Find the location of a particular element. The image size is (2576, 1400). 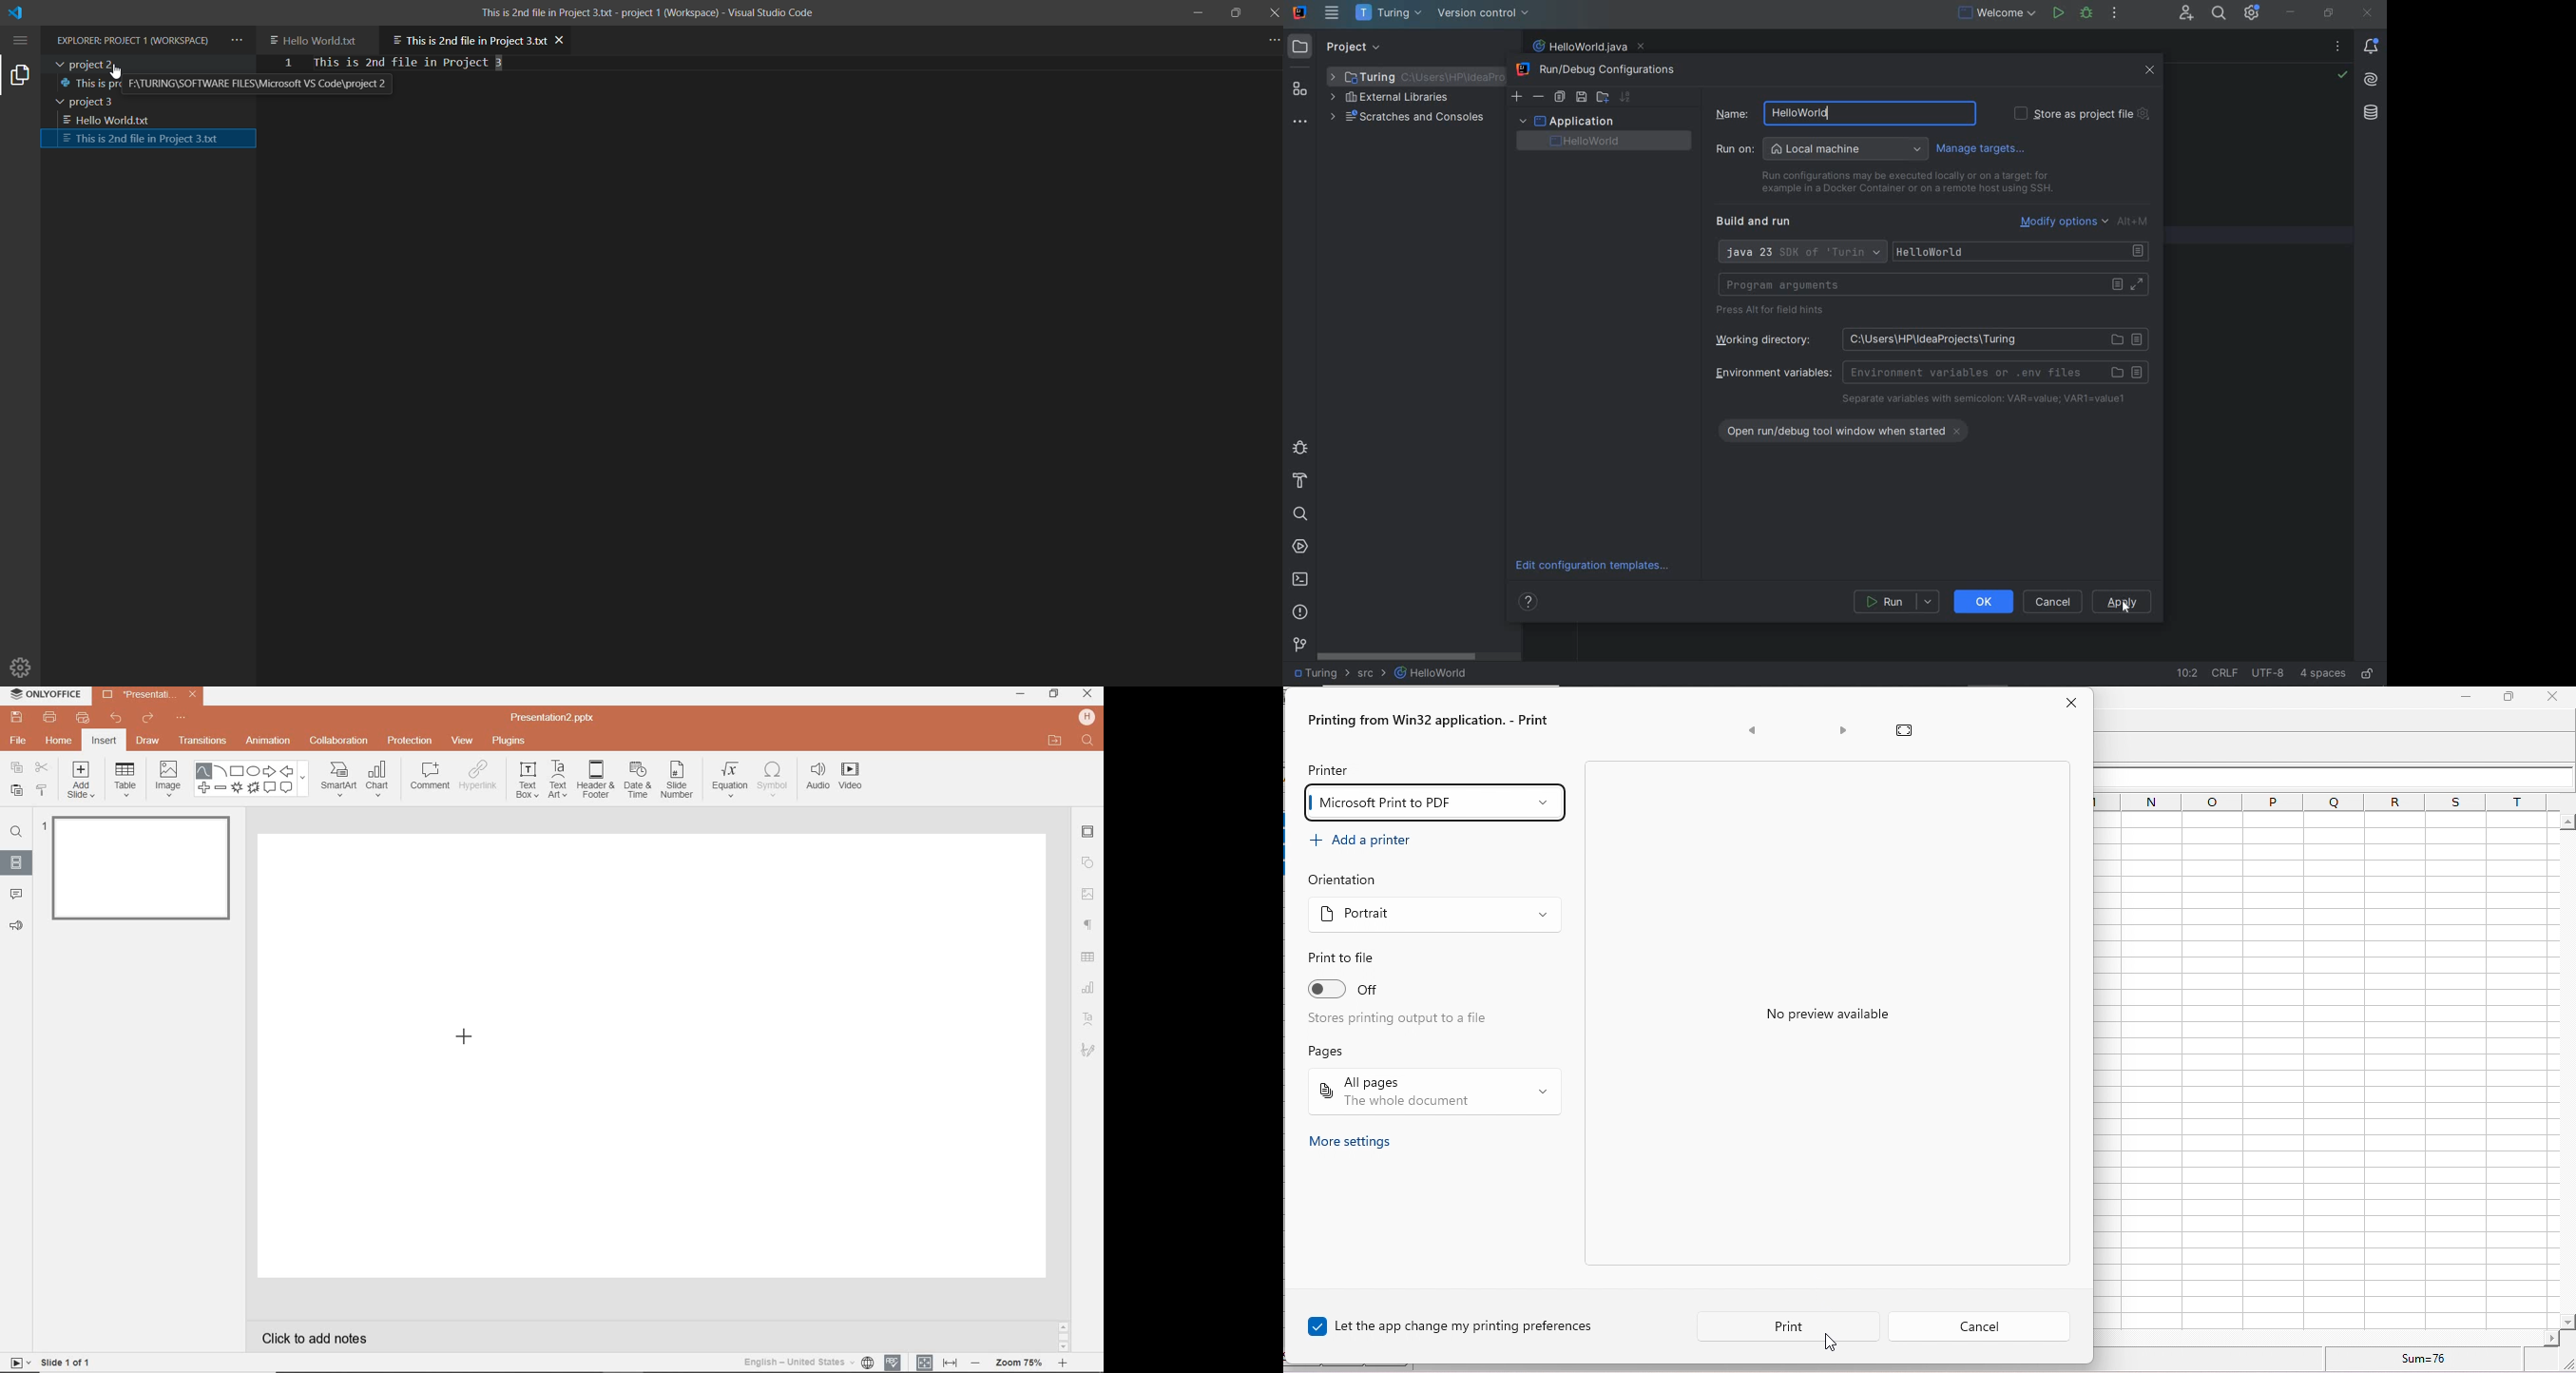

FILE  is located at coordinates (20, 742).